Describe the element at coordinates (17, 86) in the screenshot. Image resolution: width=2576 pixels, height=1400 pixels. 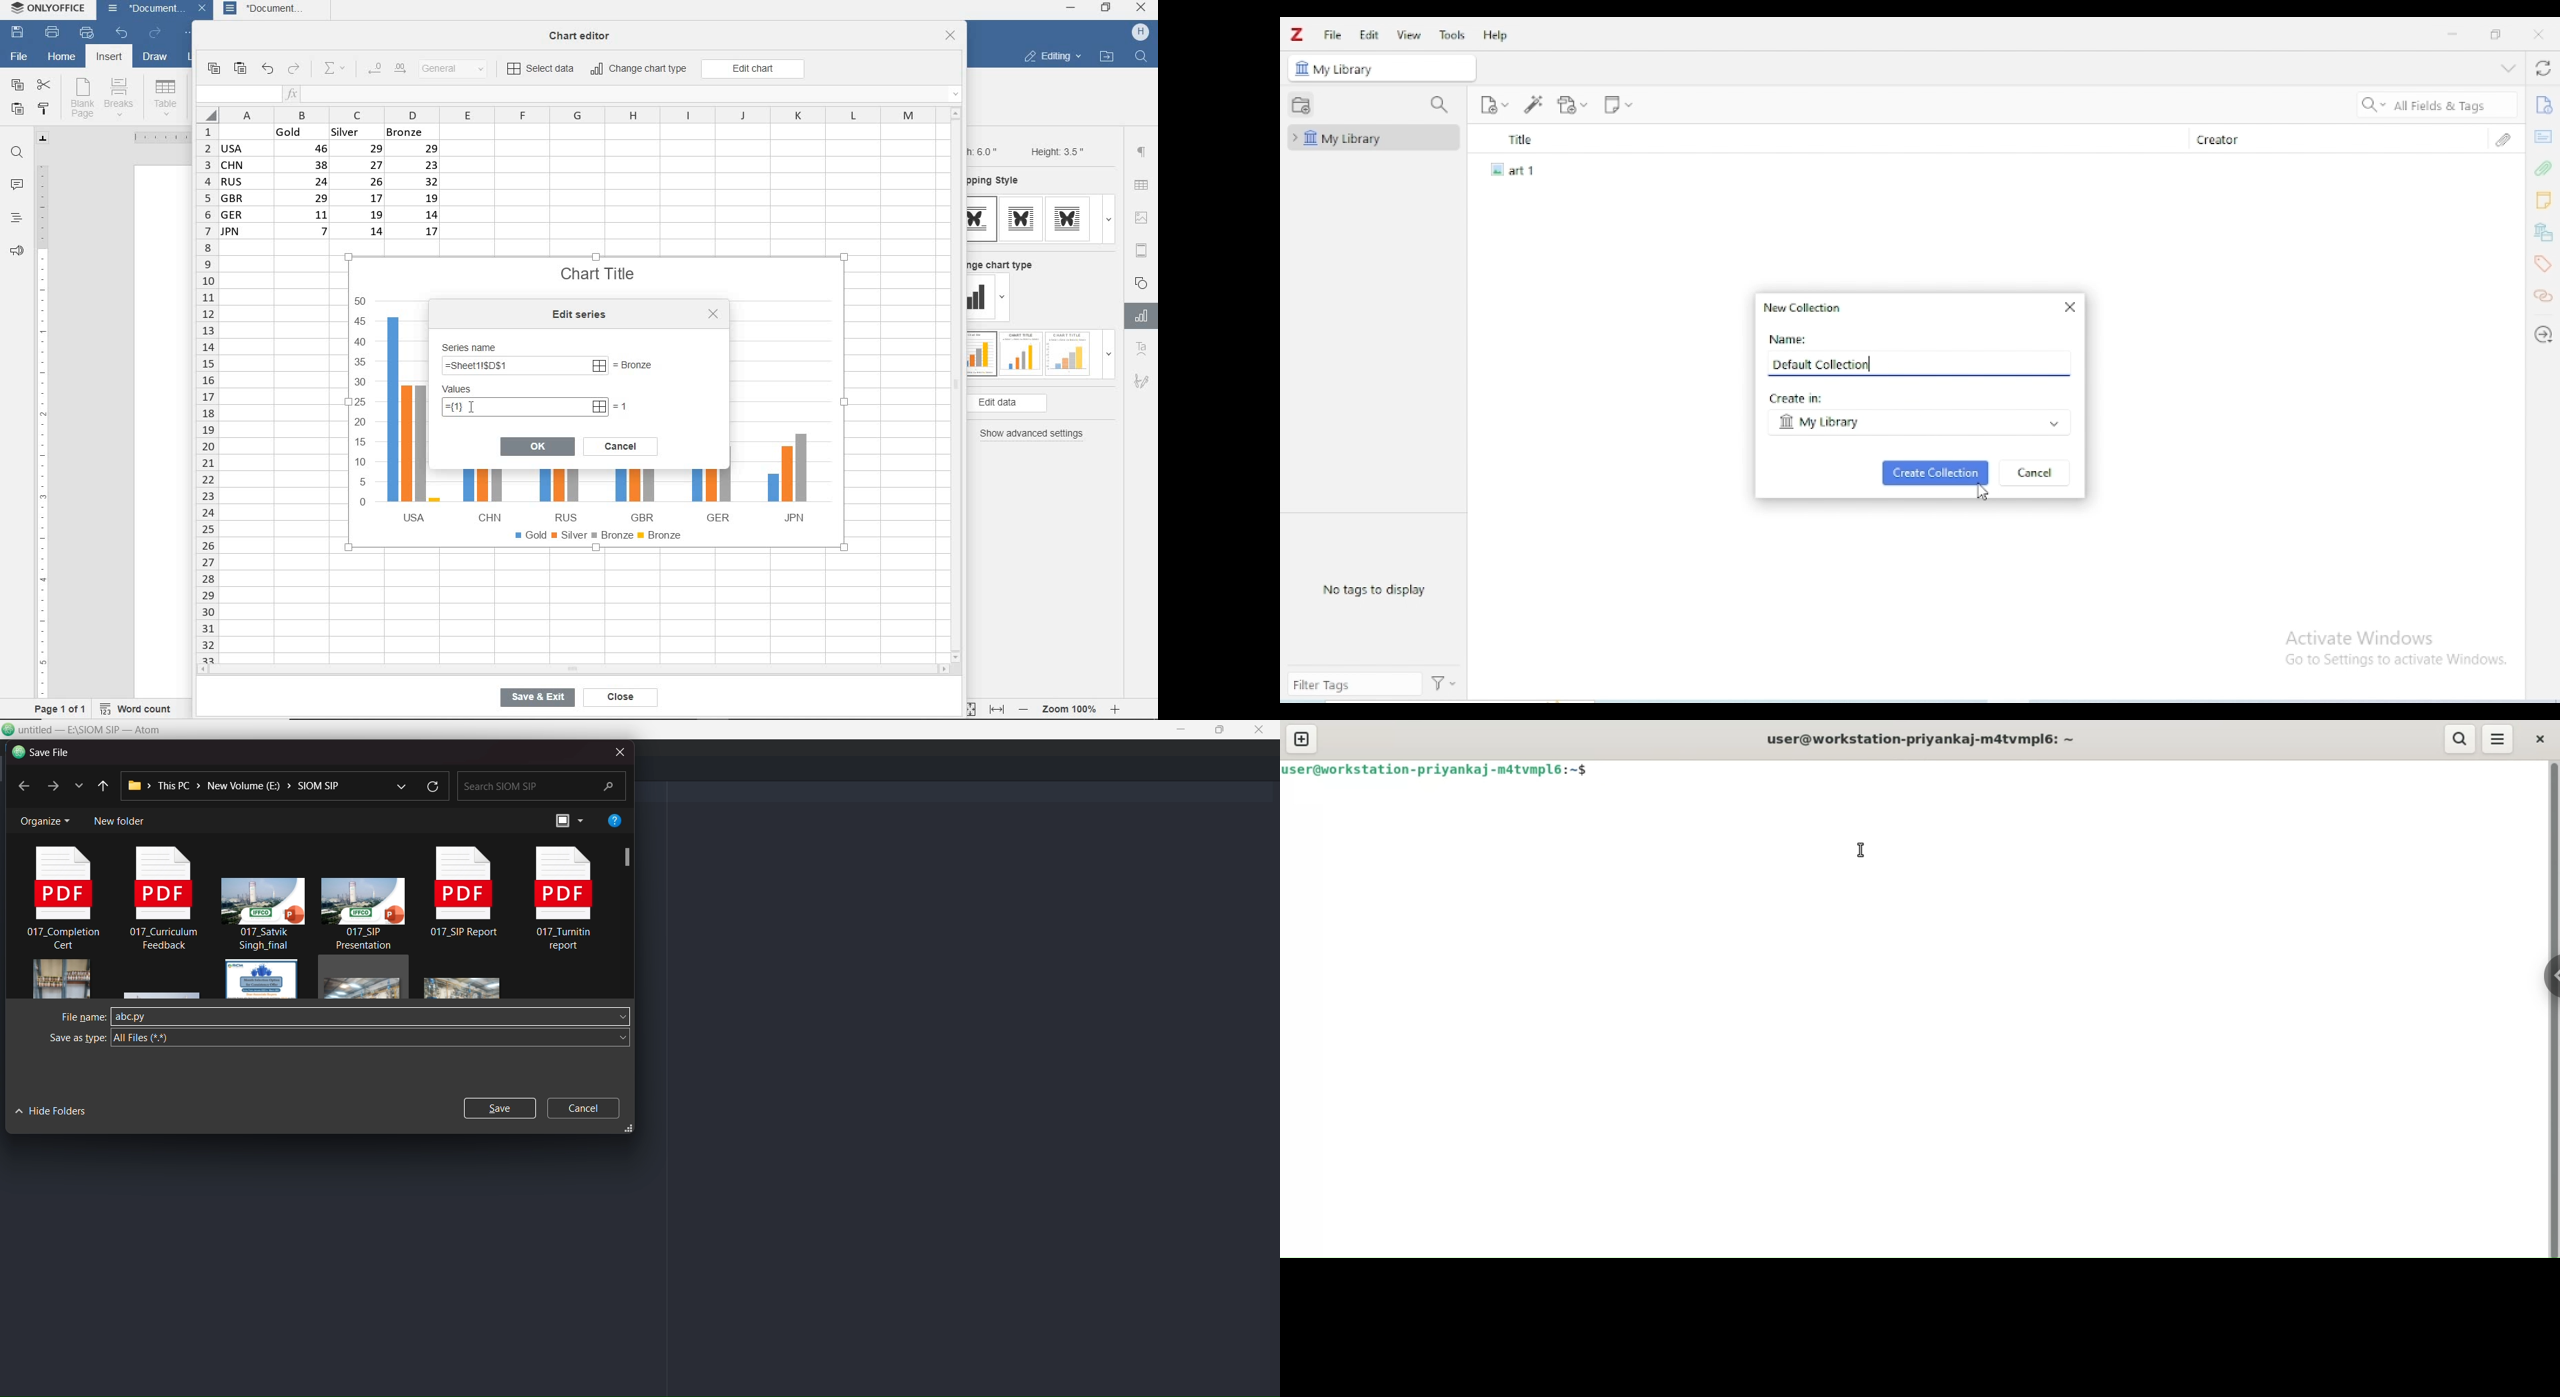
I see `copy` at that location.